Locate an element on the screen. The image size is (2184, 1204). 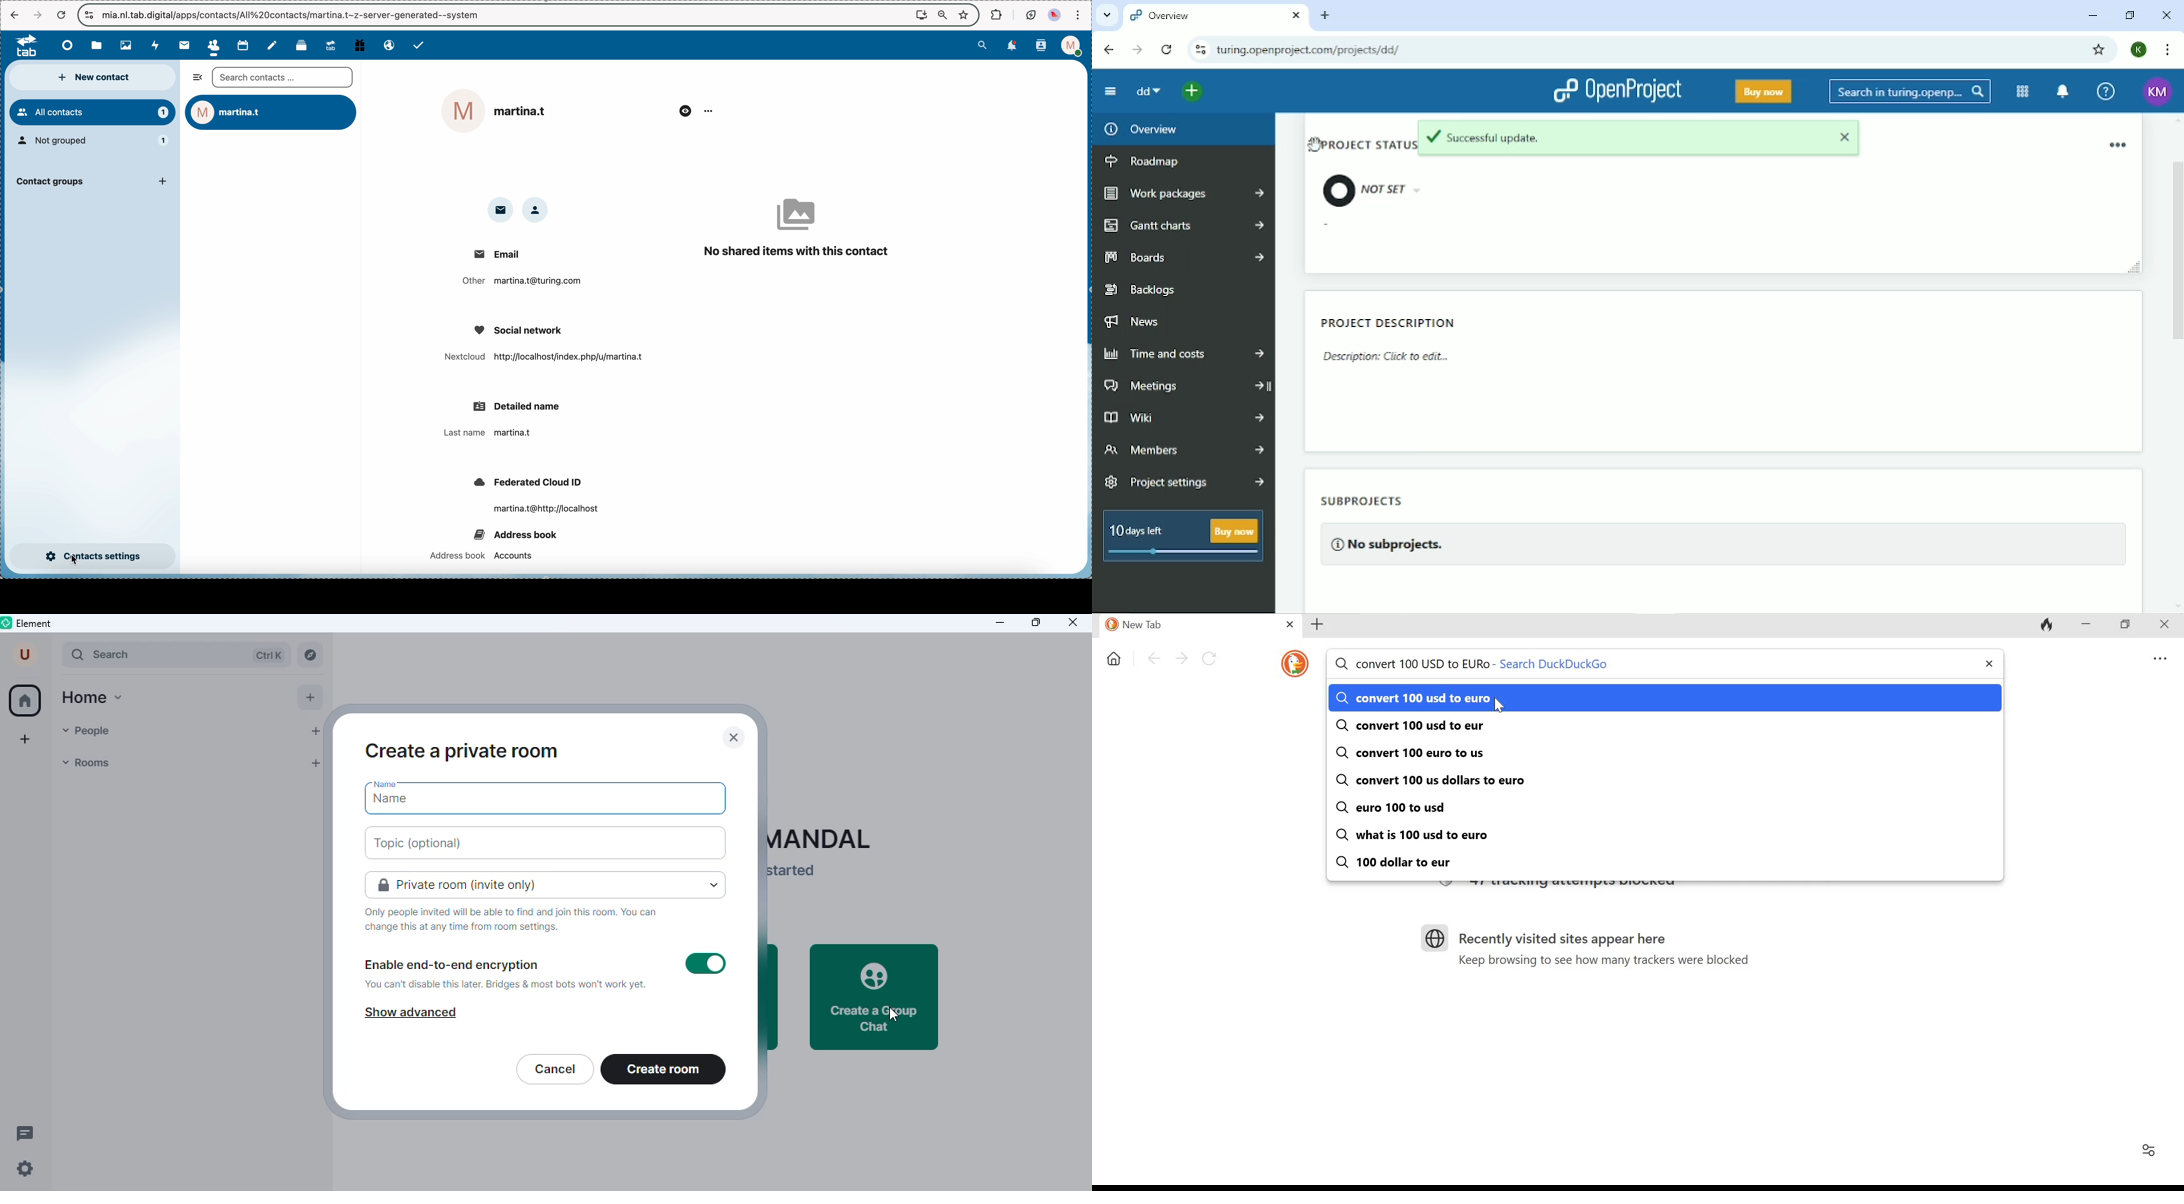
search is located at coordinates (983, 46).